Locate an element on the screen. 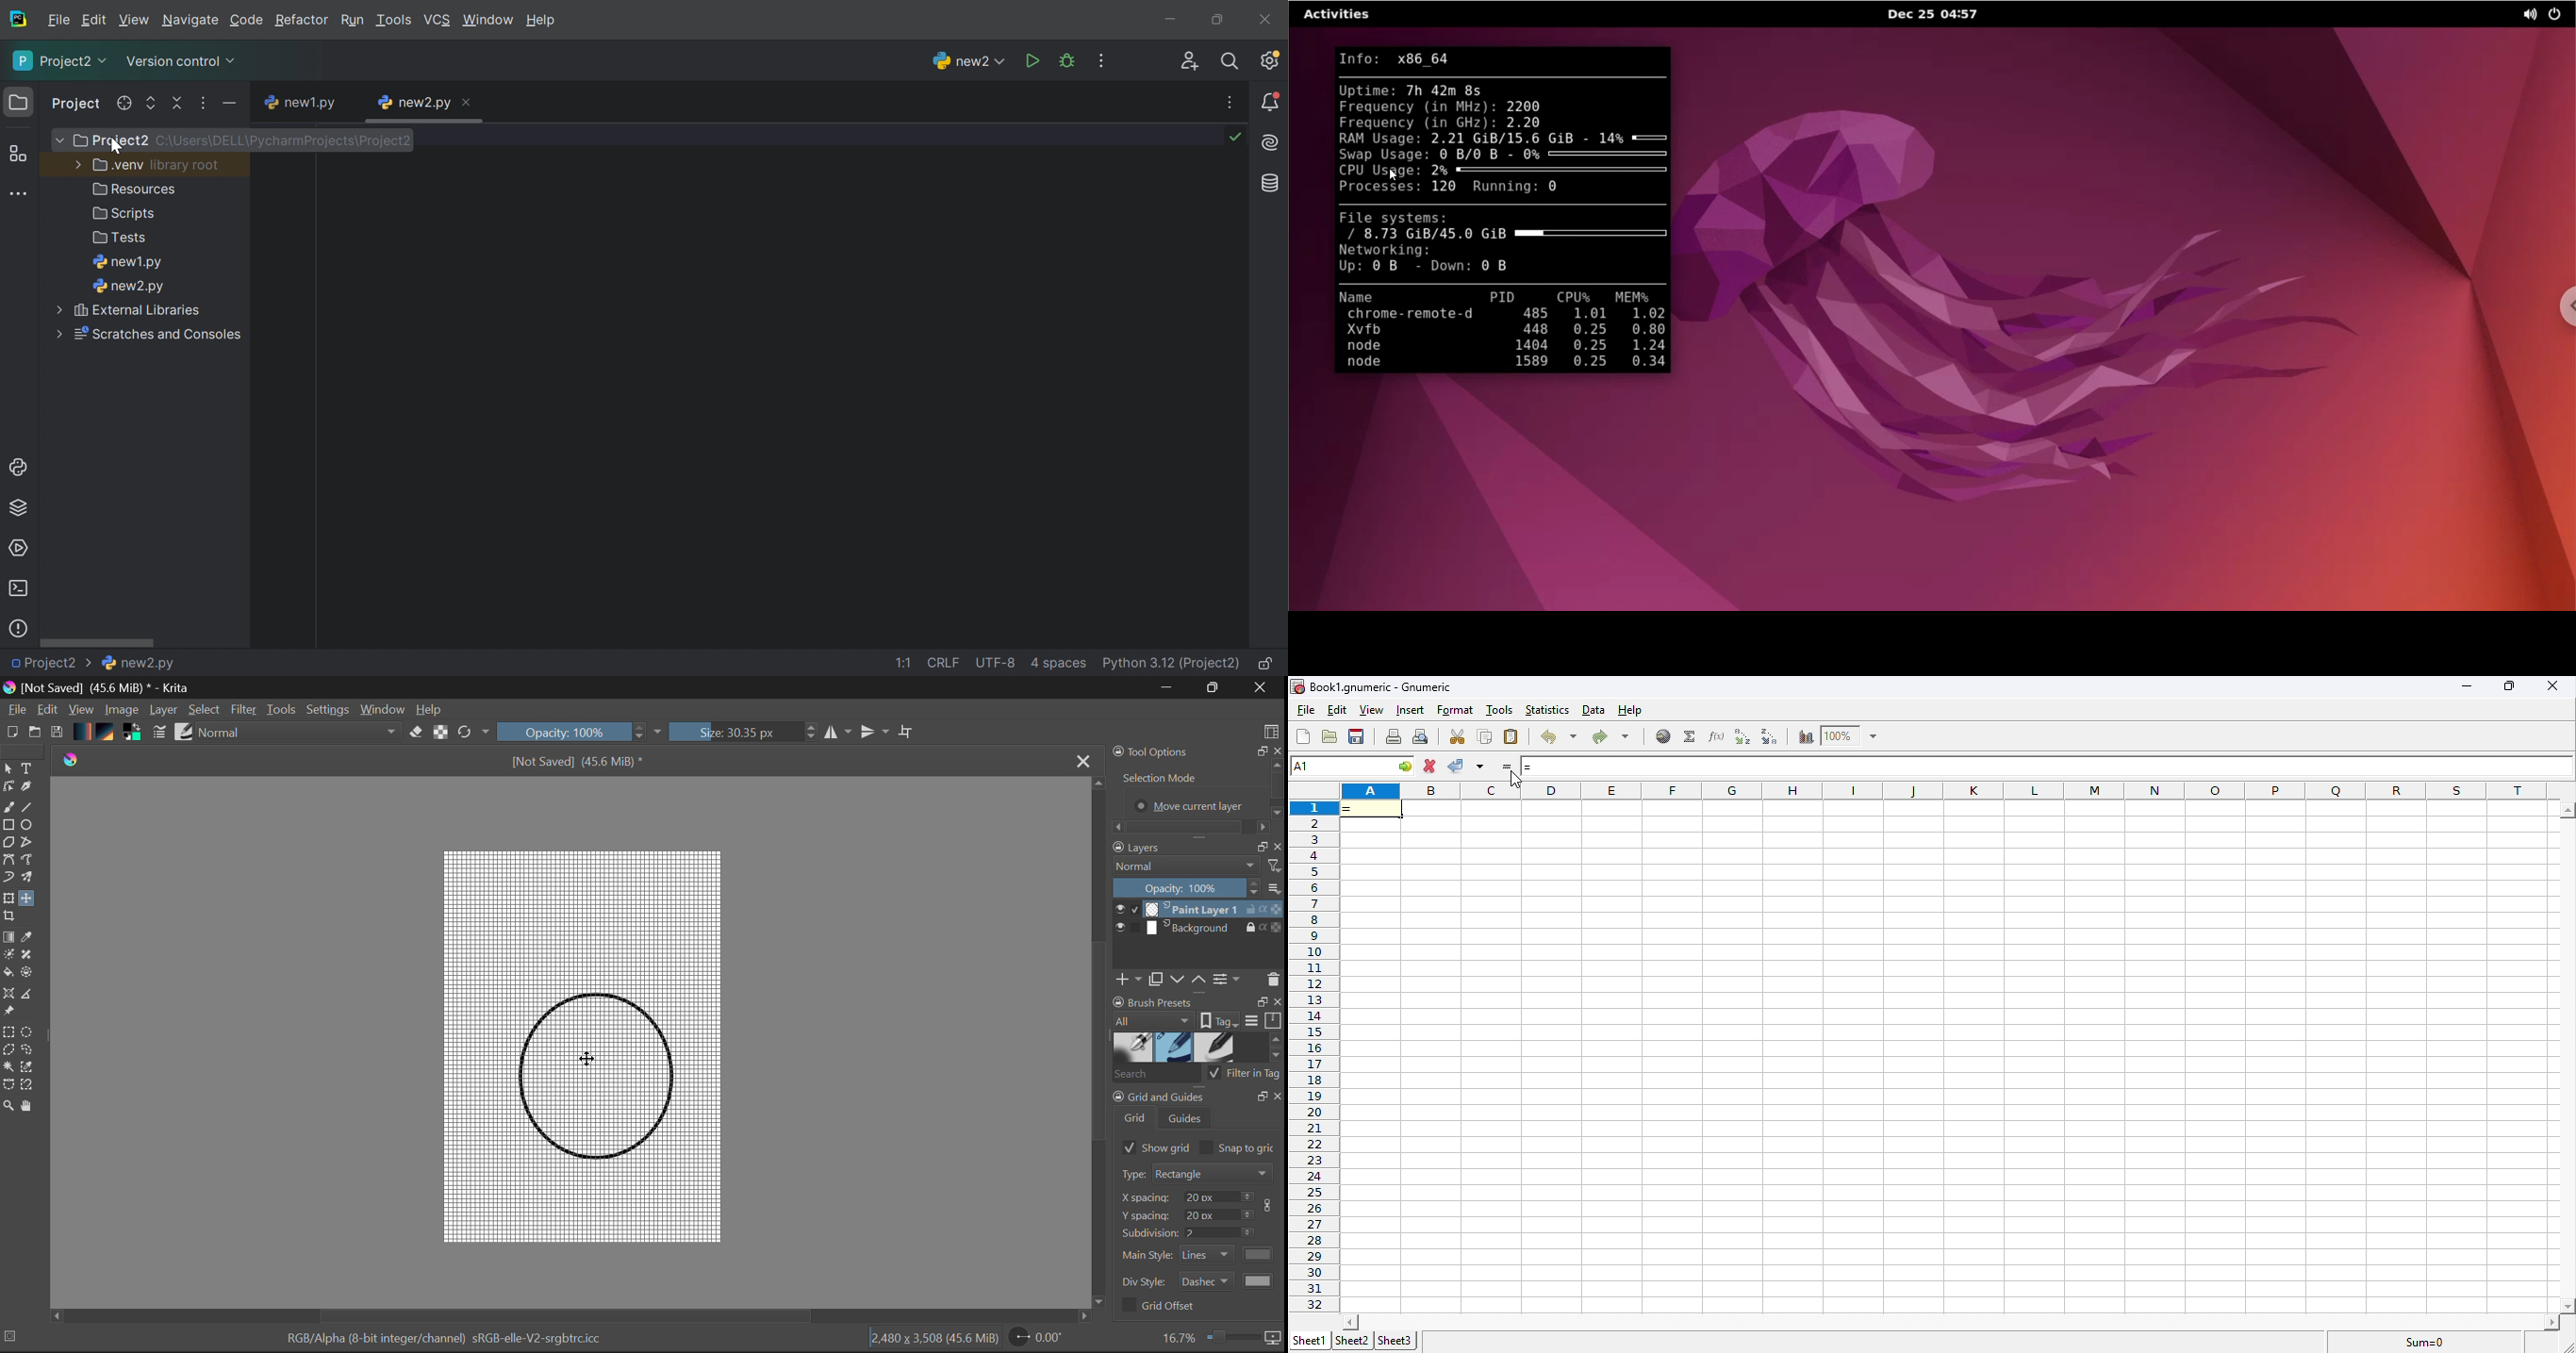  Layers is located at coordinates (1199, 920).